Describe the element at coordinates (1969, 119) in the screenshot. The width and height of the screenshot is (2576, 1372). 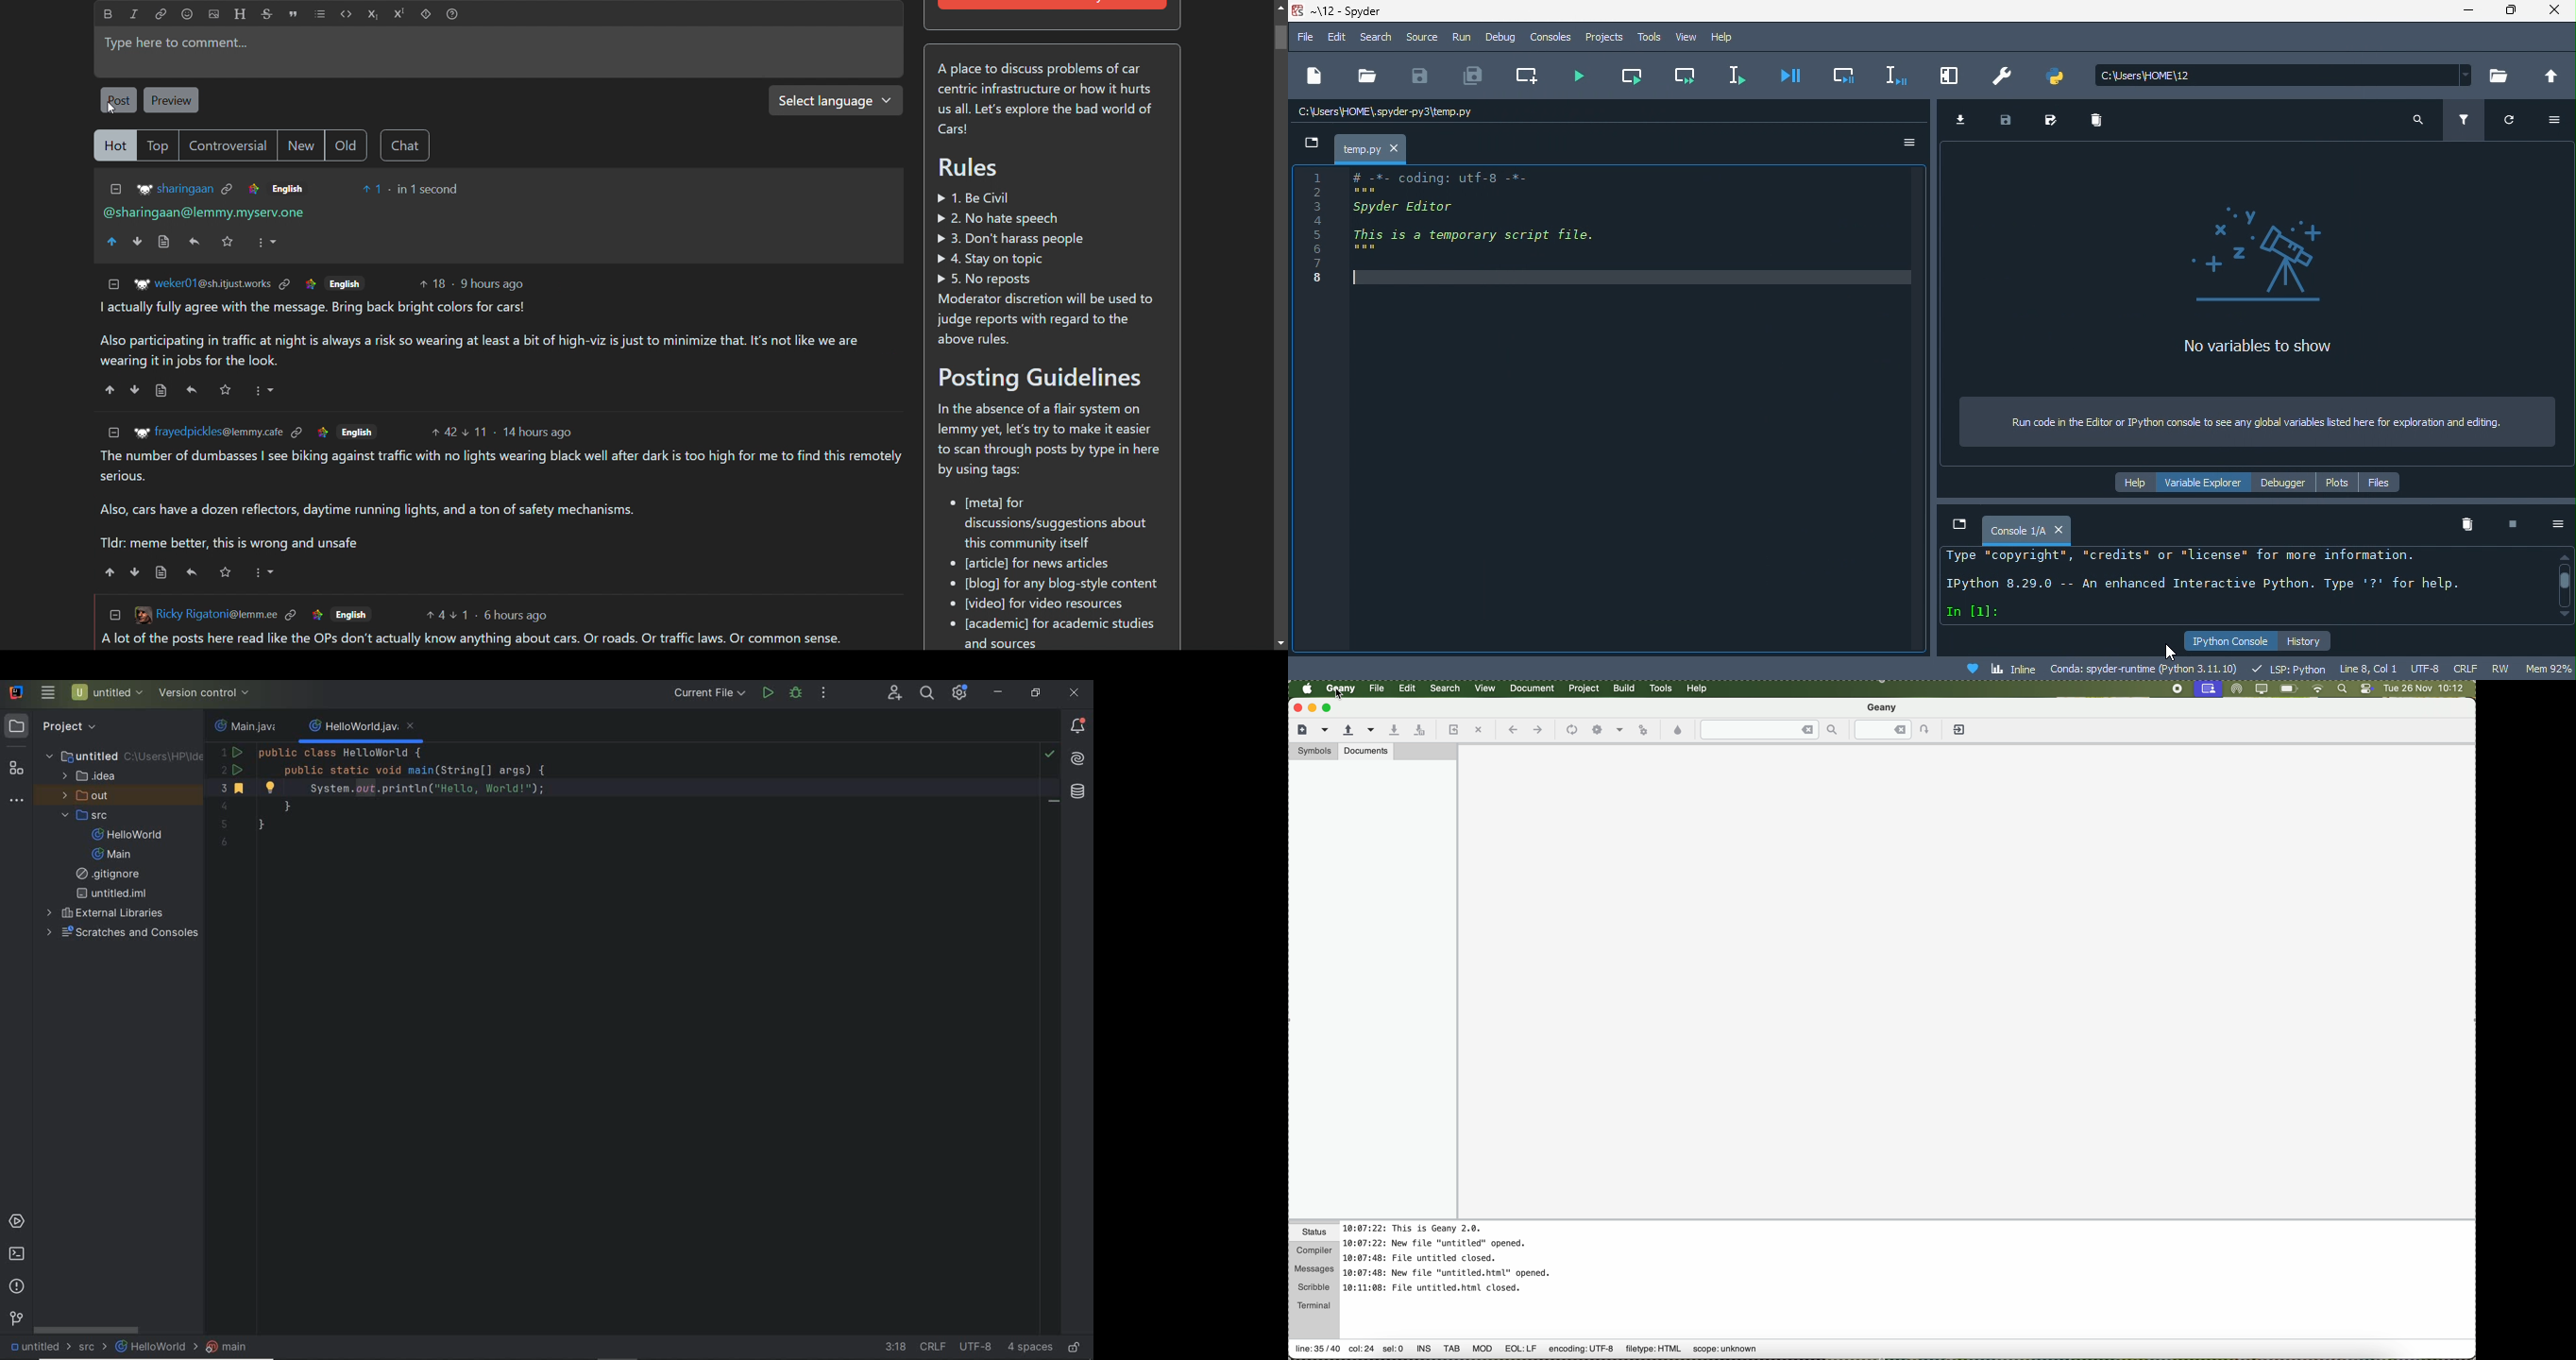
I see `import data` at that location.